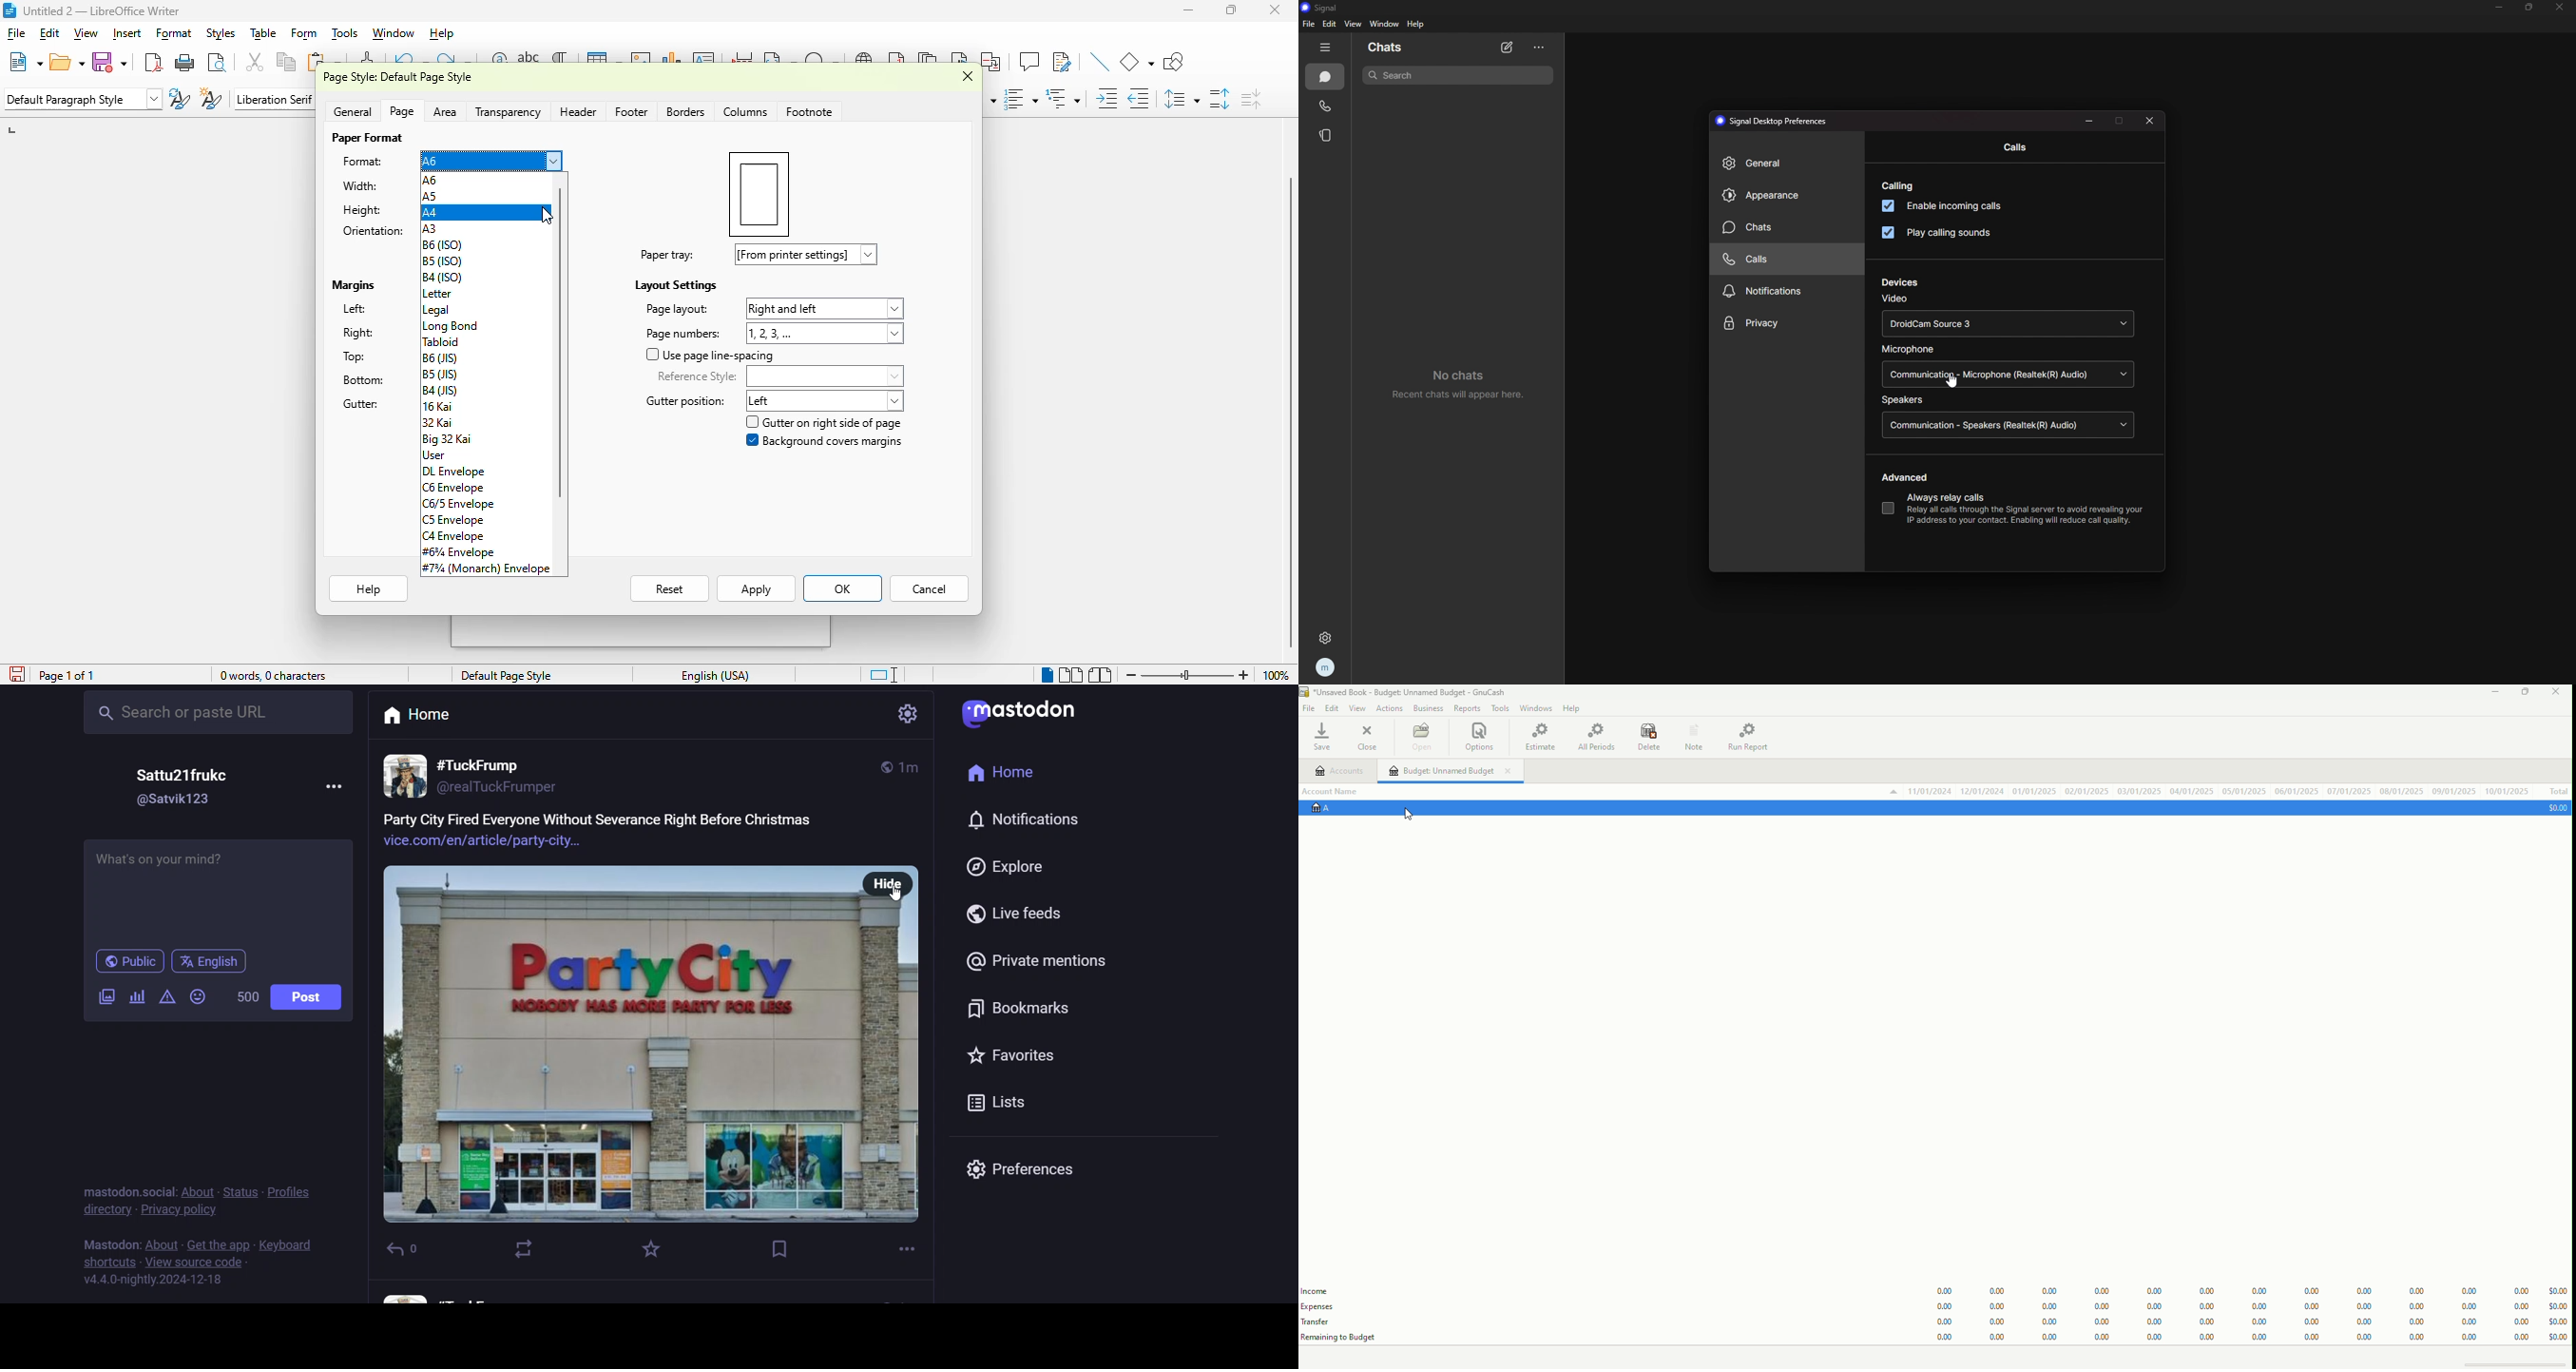 Image resolution: width=2576 pixels, height=1372 pixels. I want to click on width: 10.50 cm, so click(367, 185).